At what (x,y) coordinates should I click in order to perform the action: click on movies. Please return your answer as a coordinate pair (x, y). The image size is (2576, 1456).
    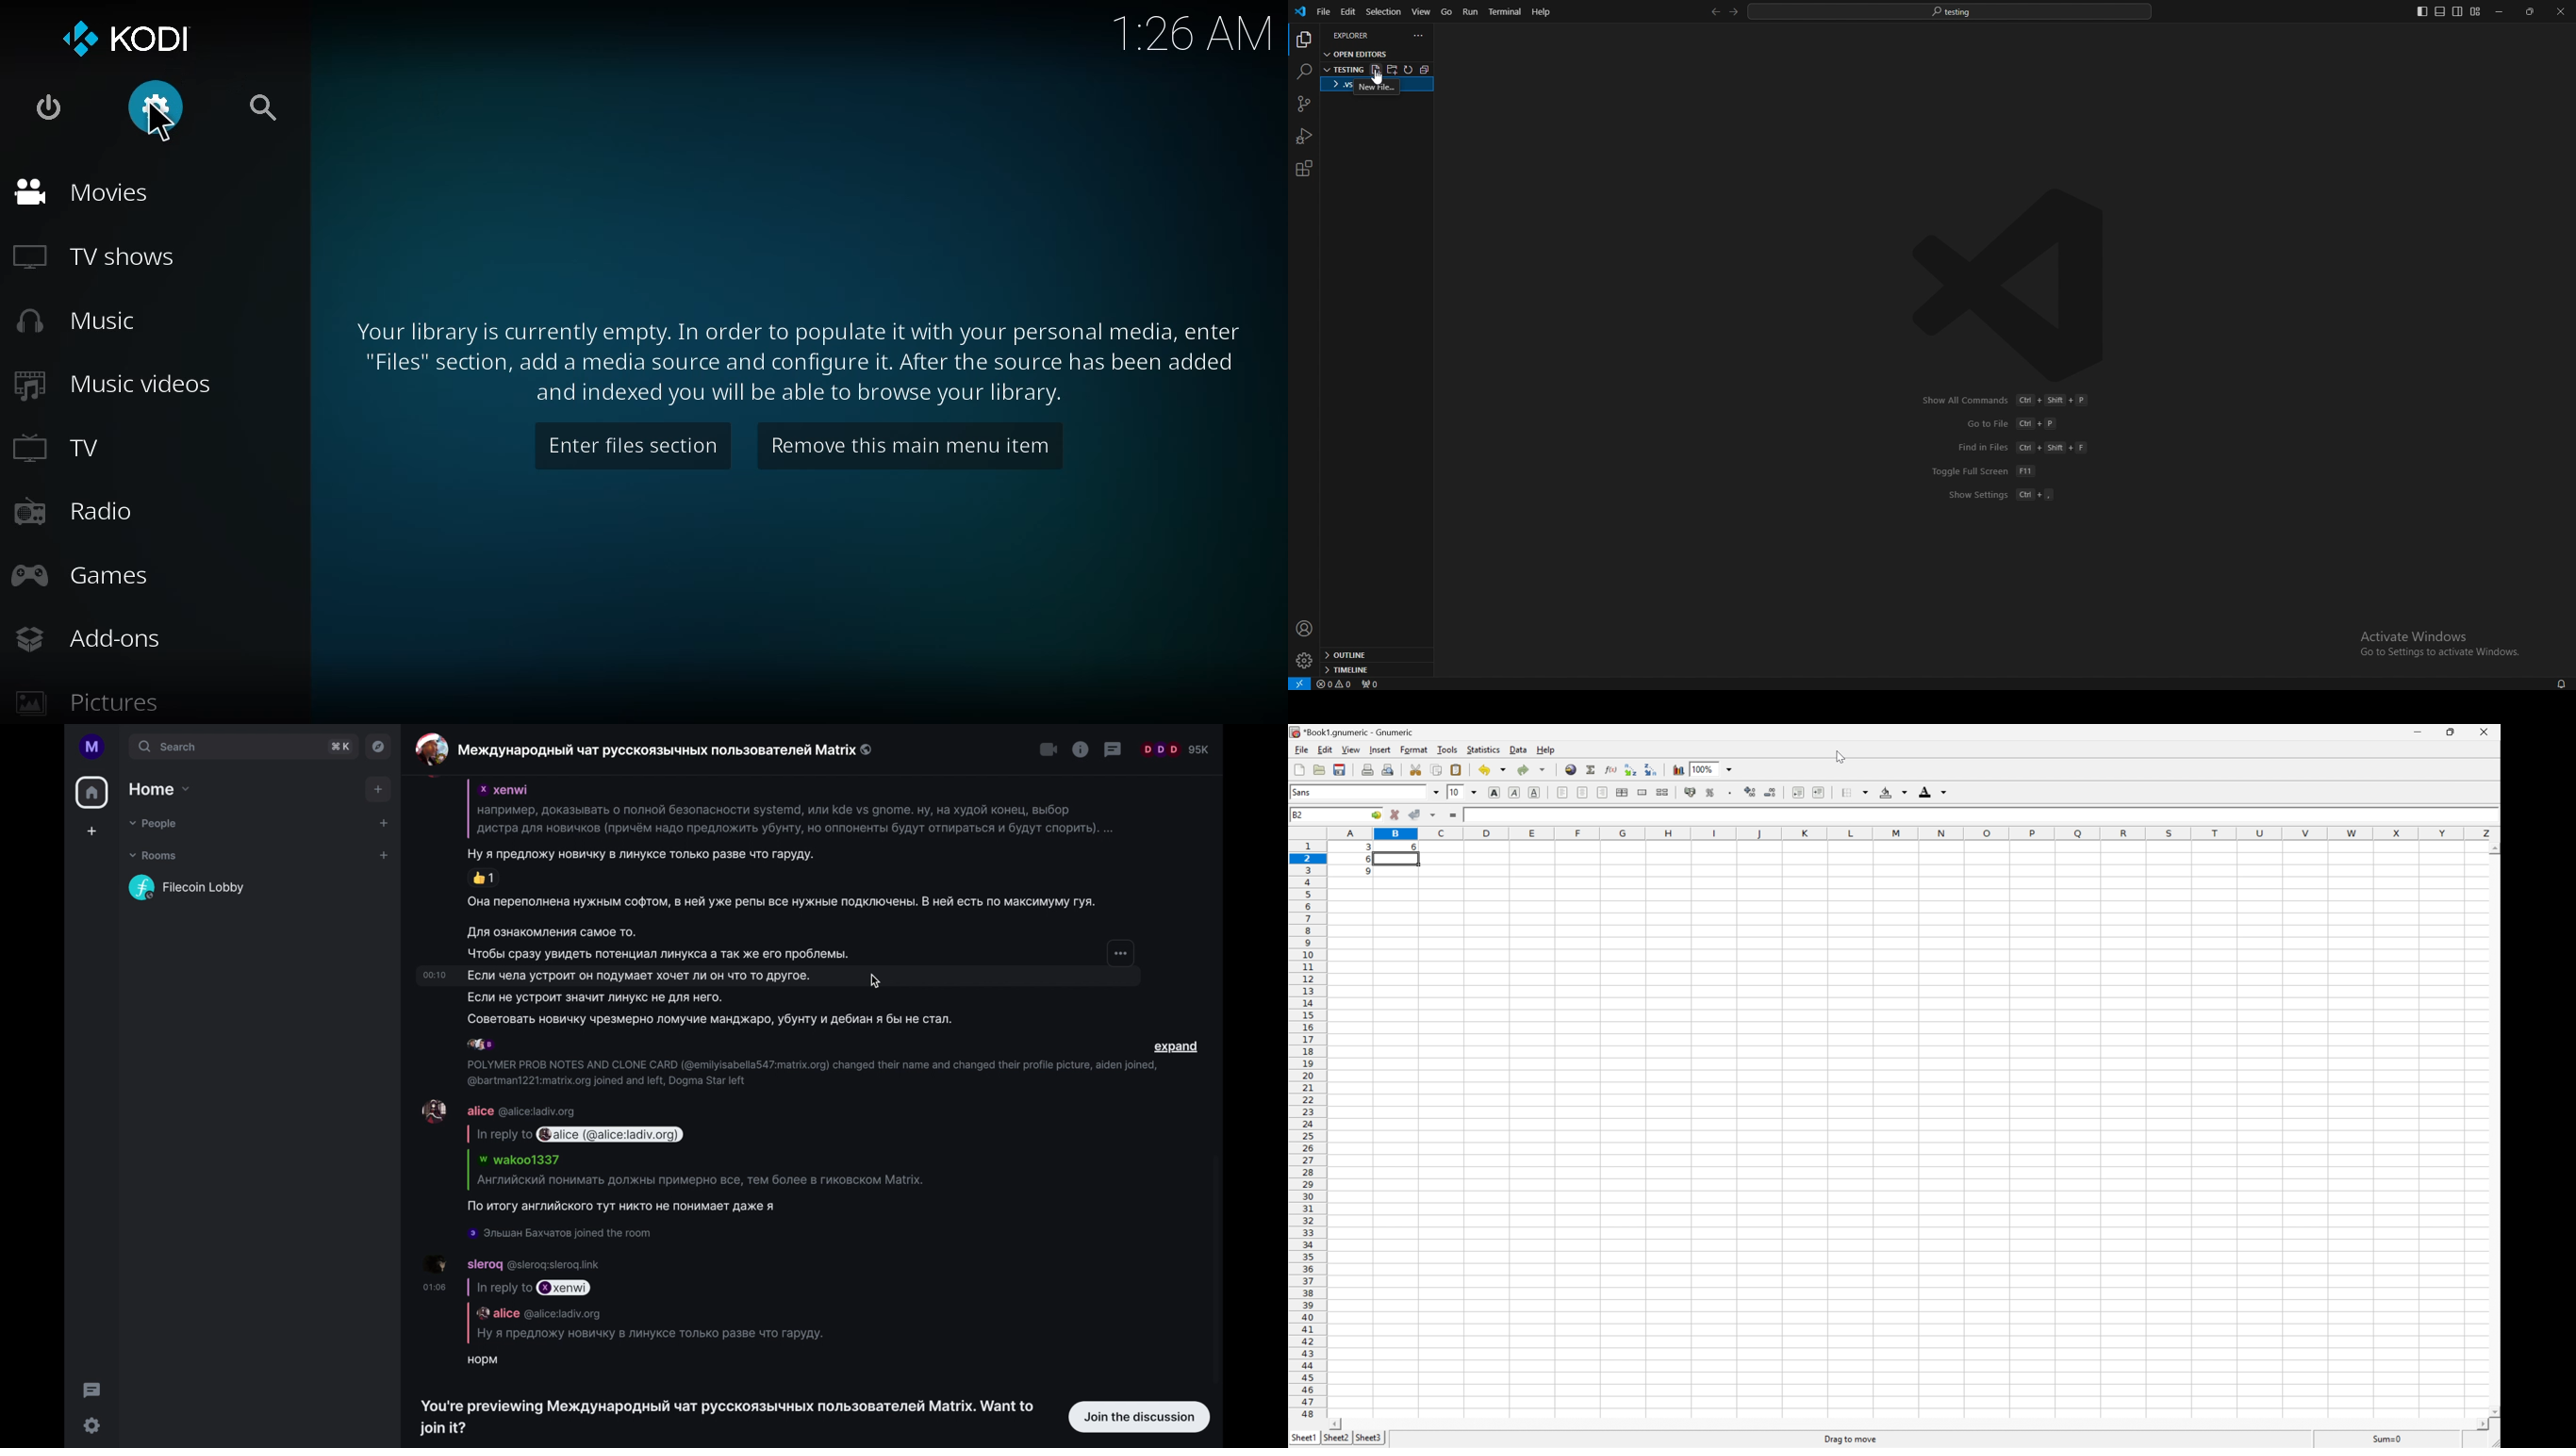
    Looking at the image, I should click on (84, 191).